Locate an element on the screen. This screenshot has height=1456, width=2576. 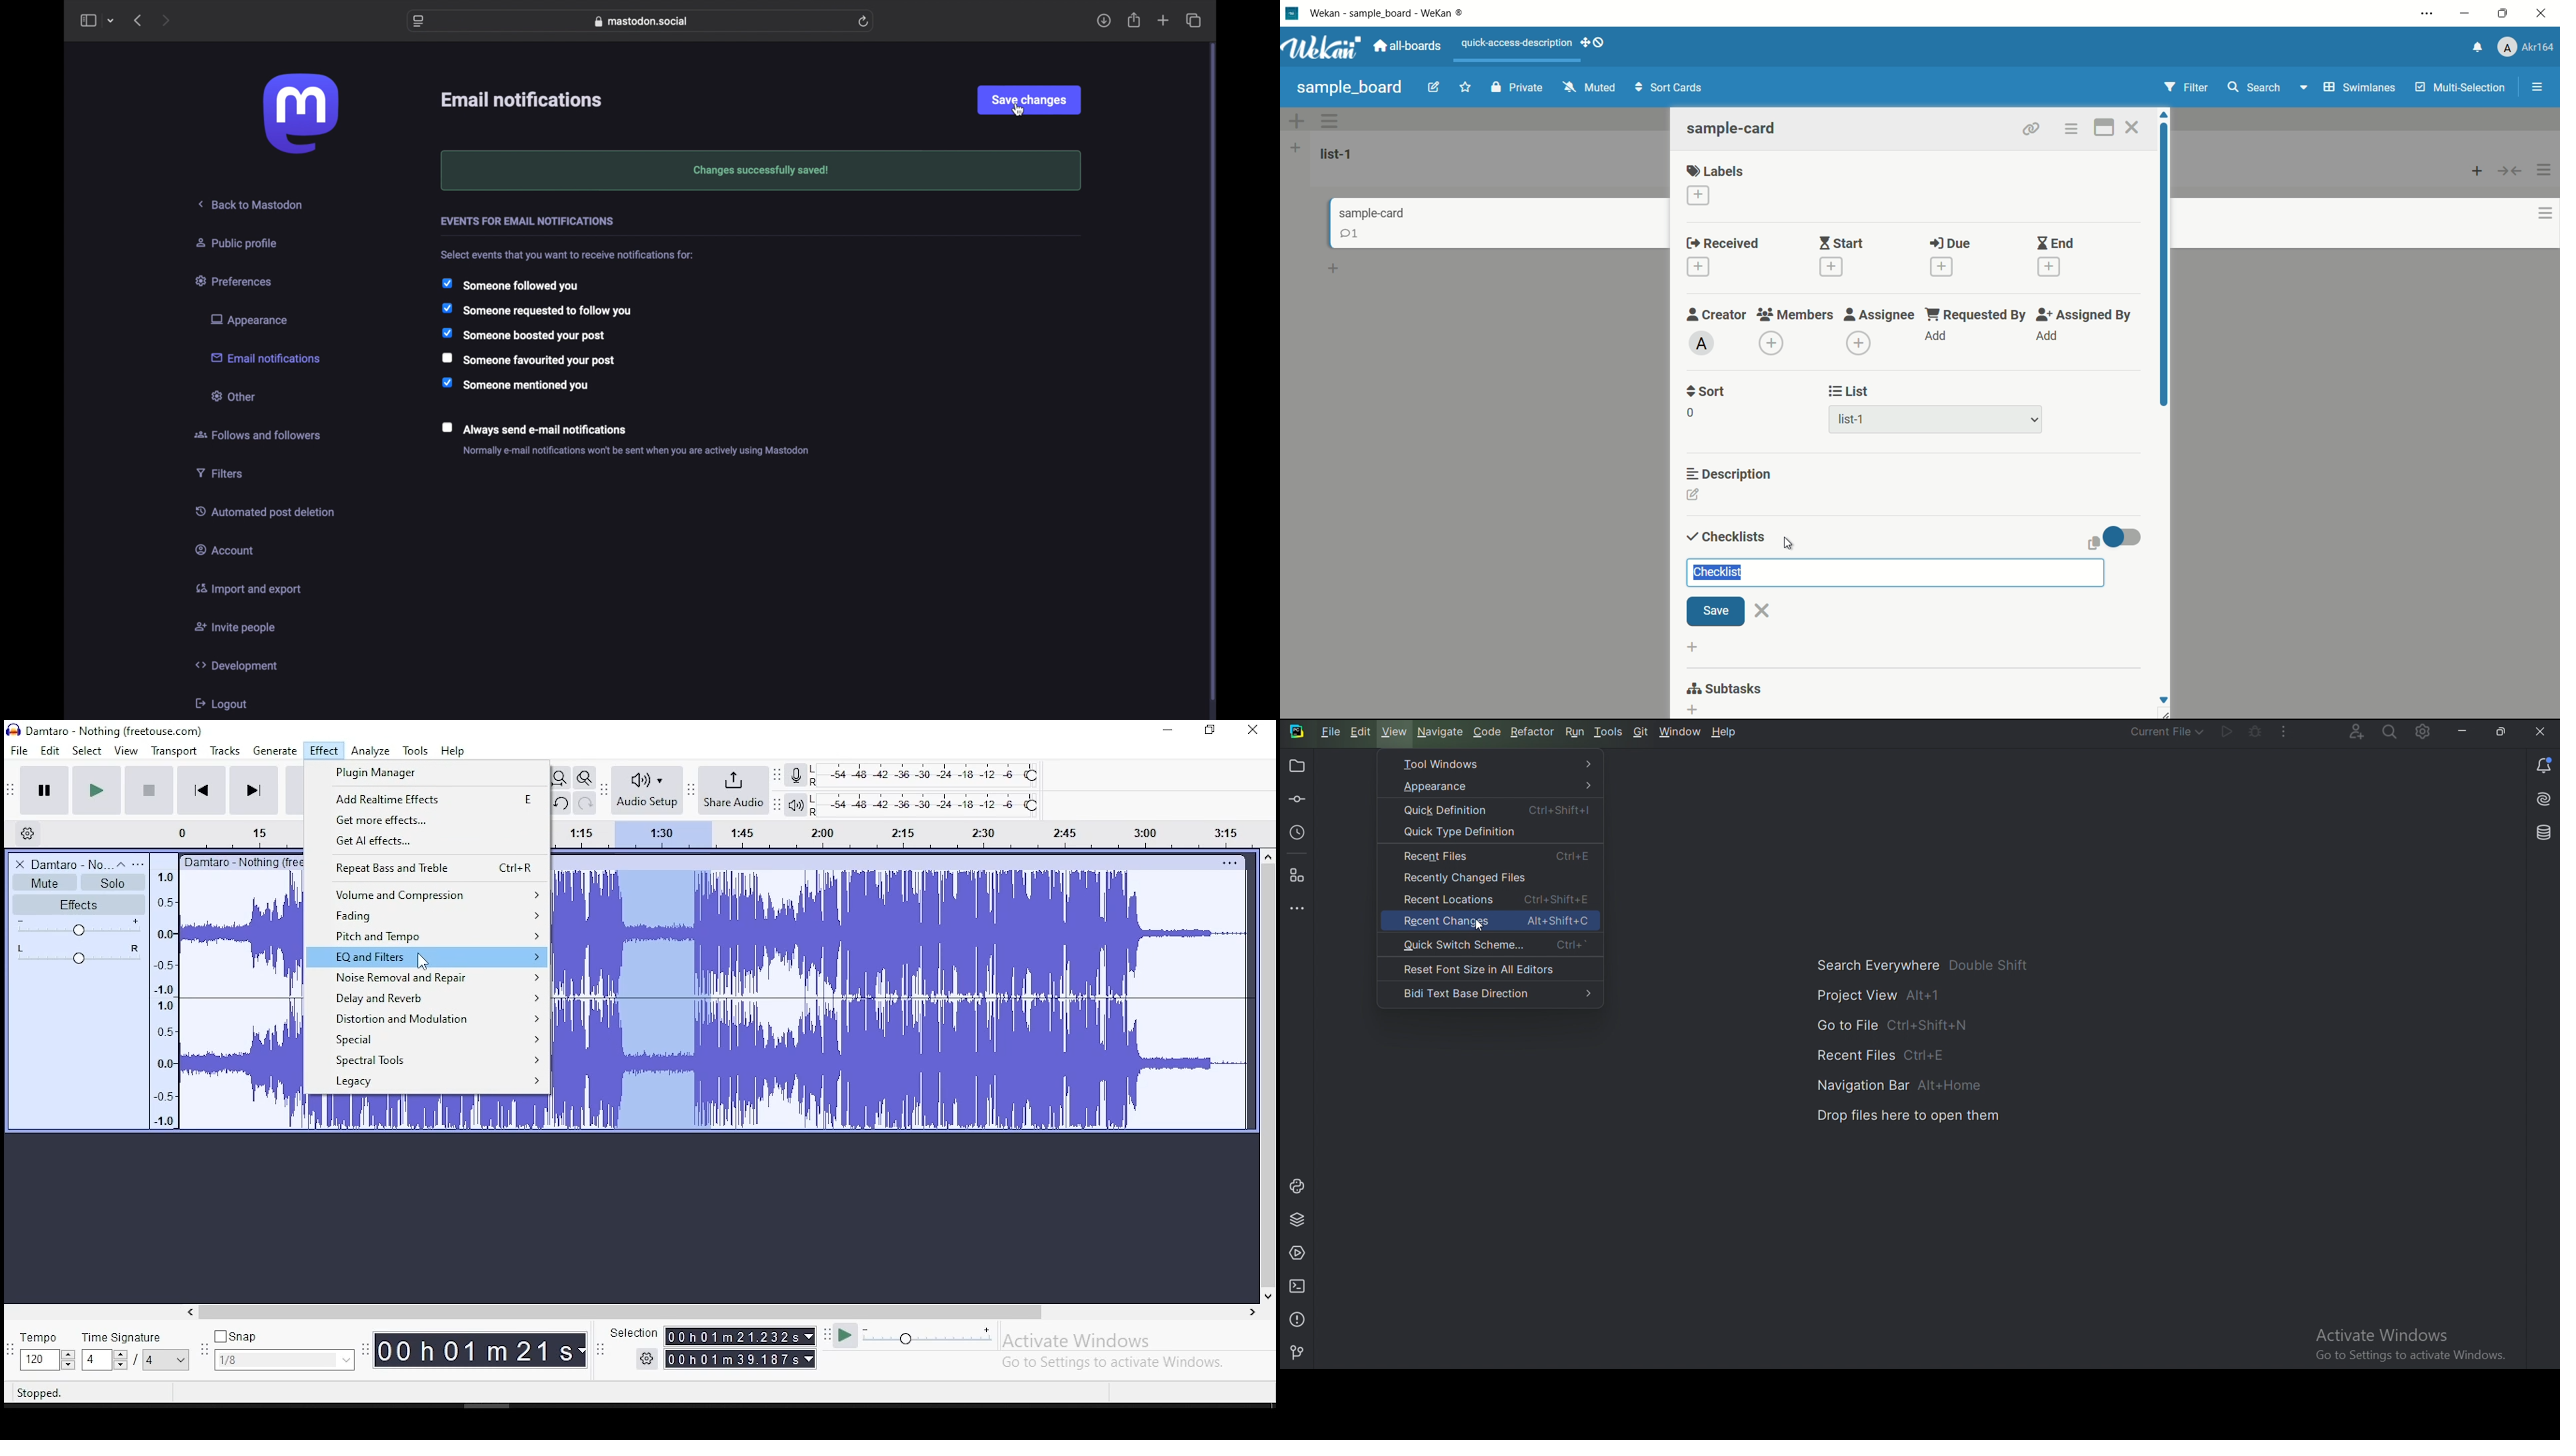
drop down is located at coordinates (182, 1360).